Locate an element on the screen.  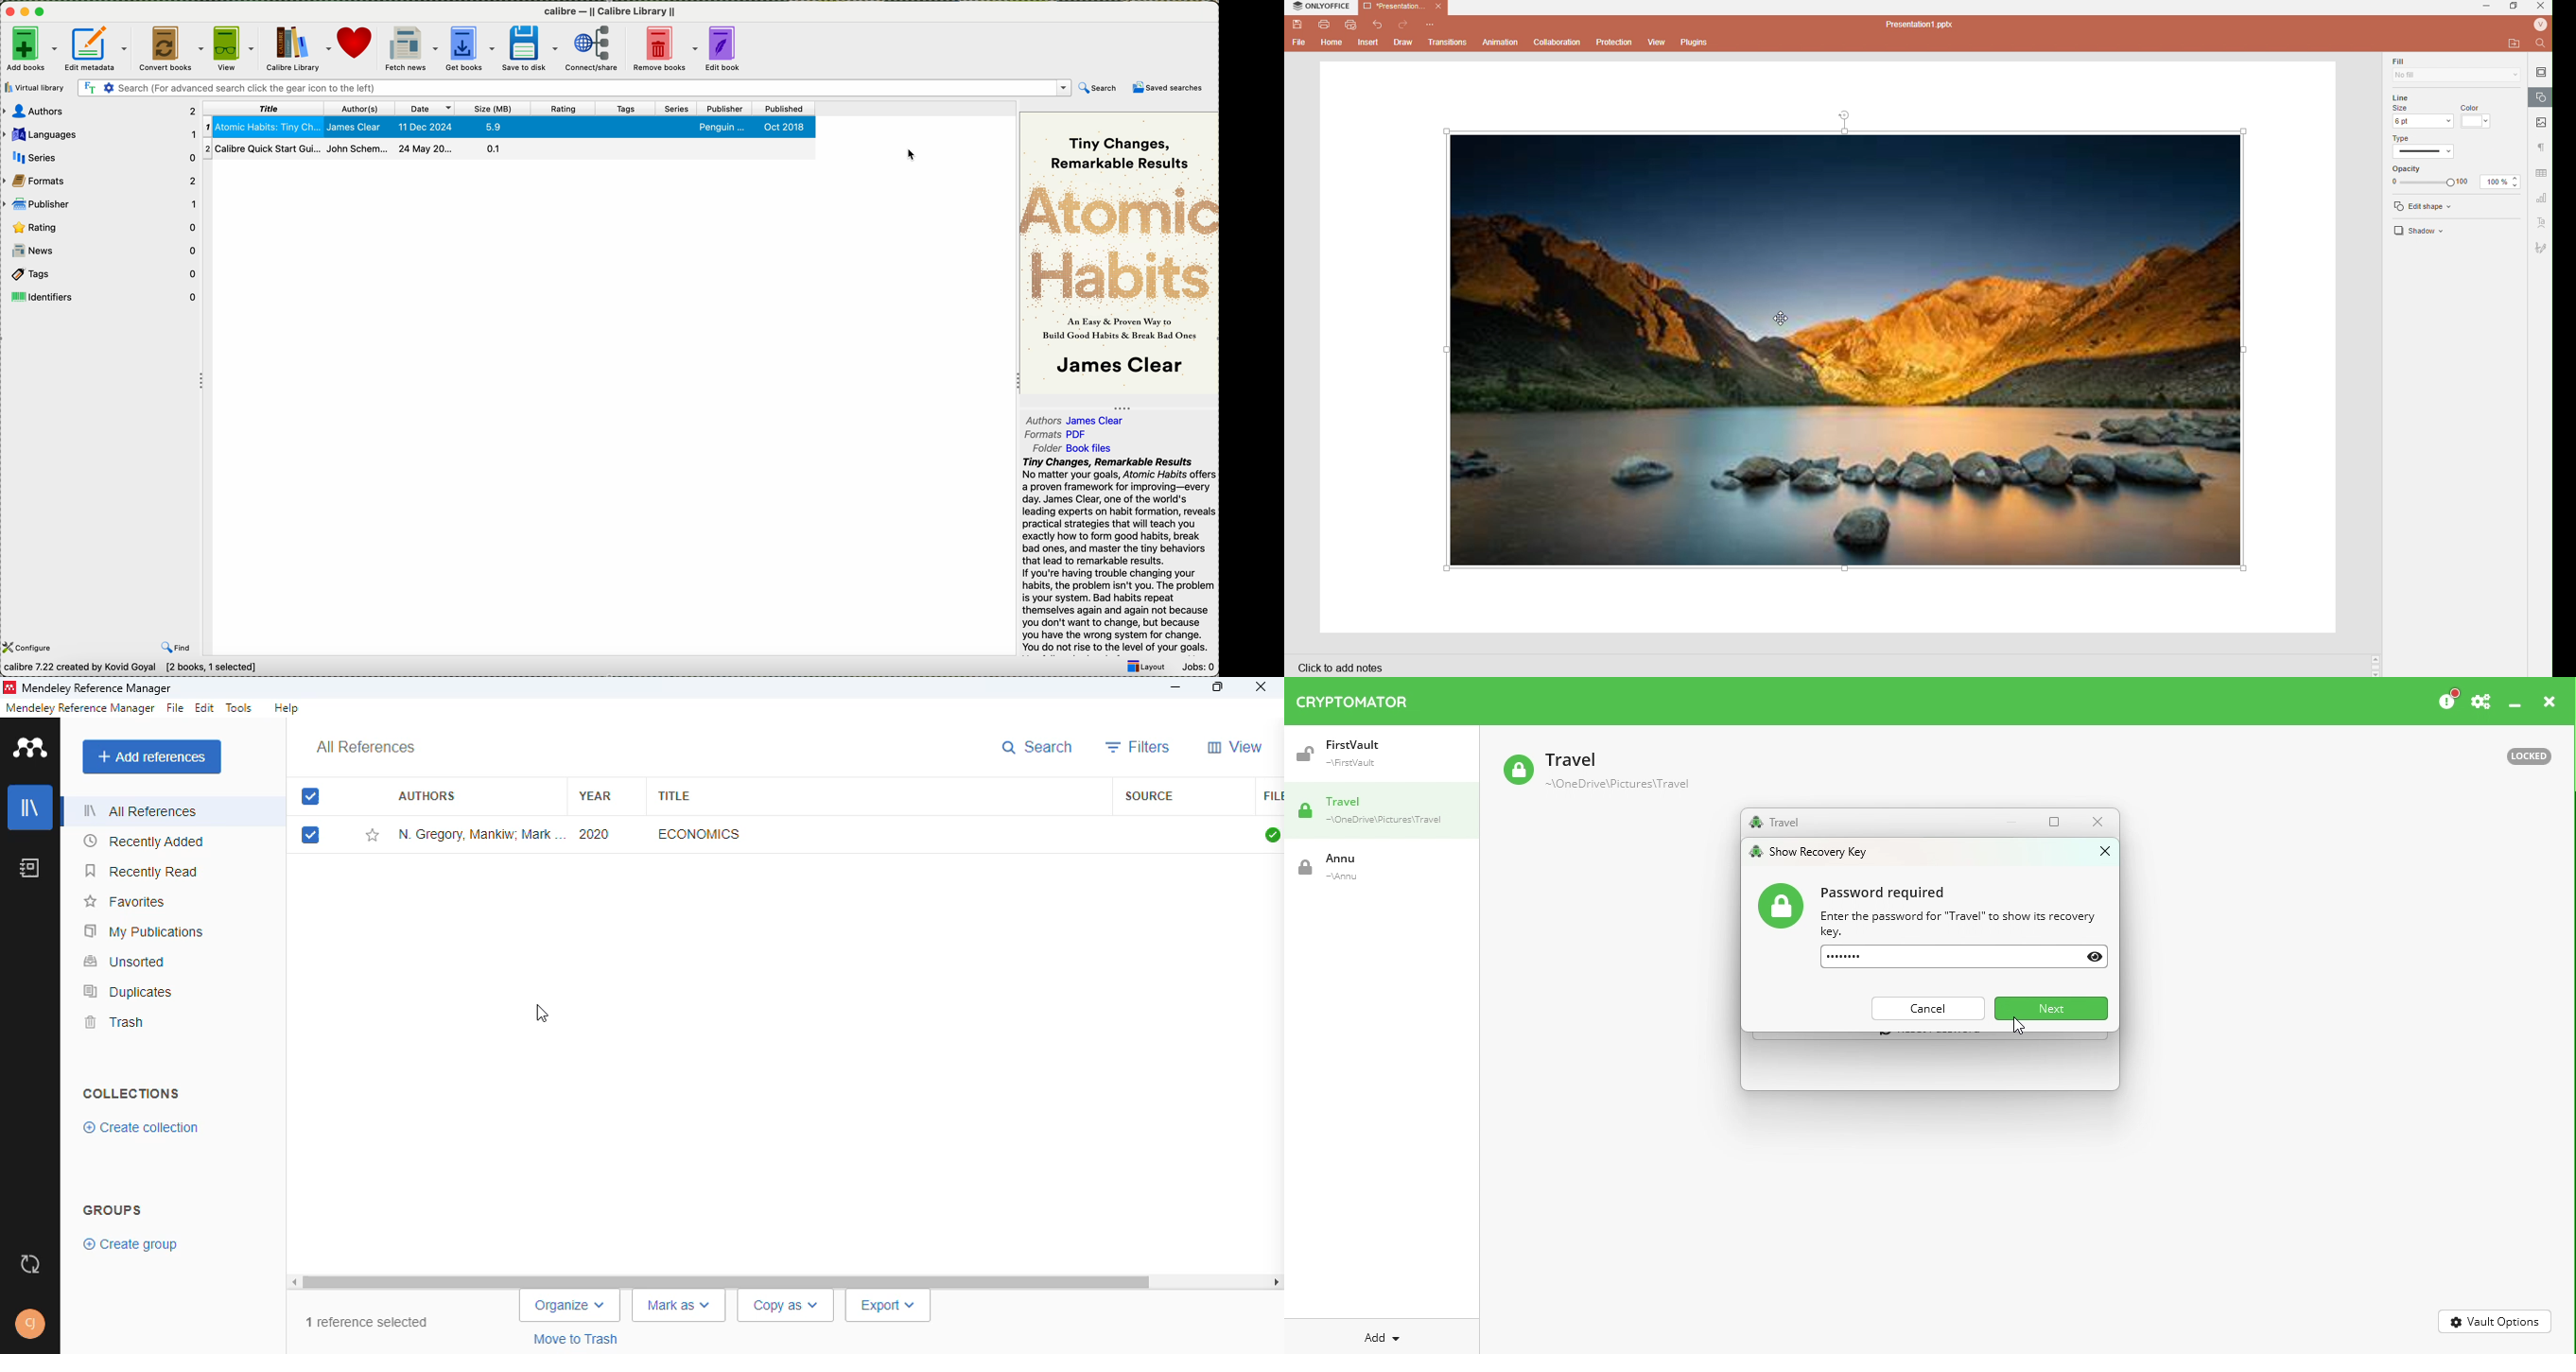
view is located at coordinates (232, 49).